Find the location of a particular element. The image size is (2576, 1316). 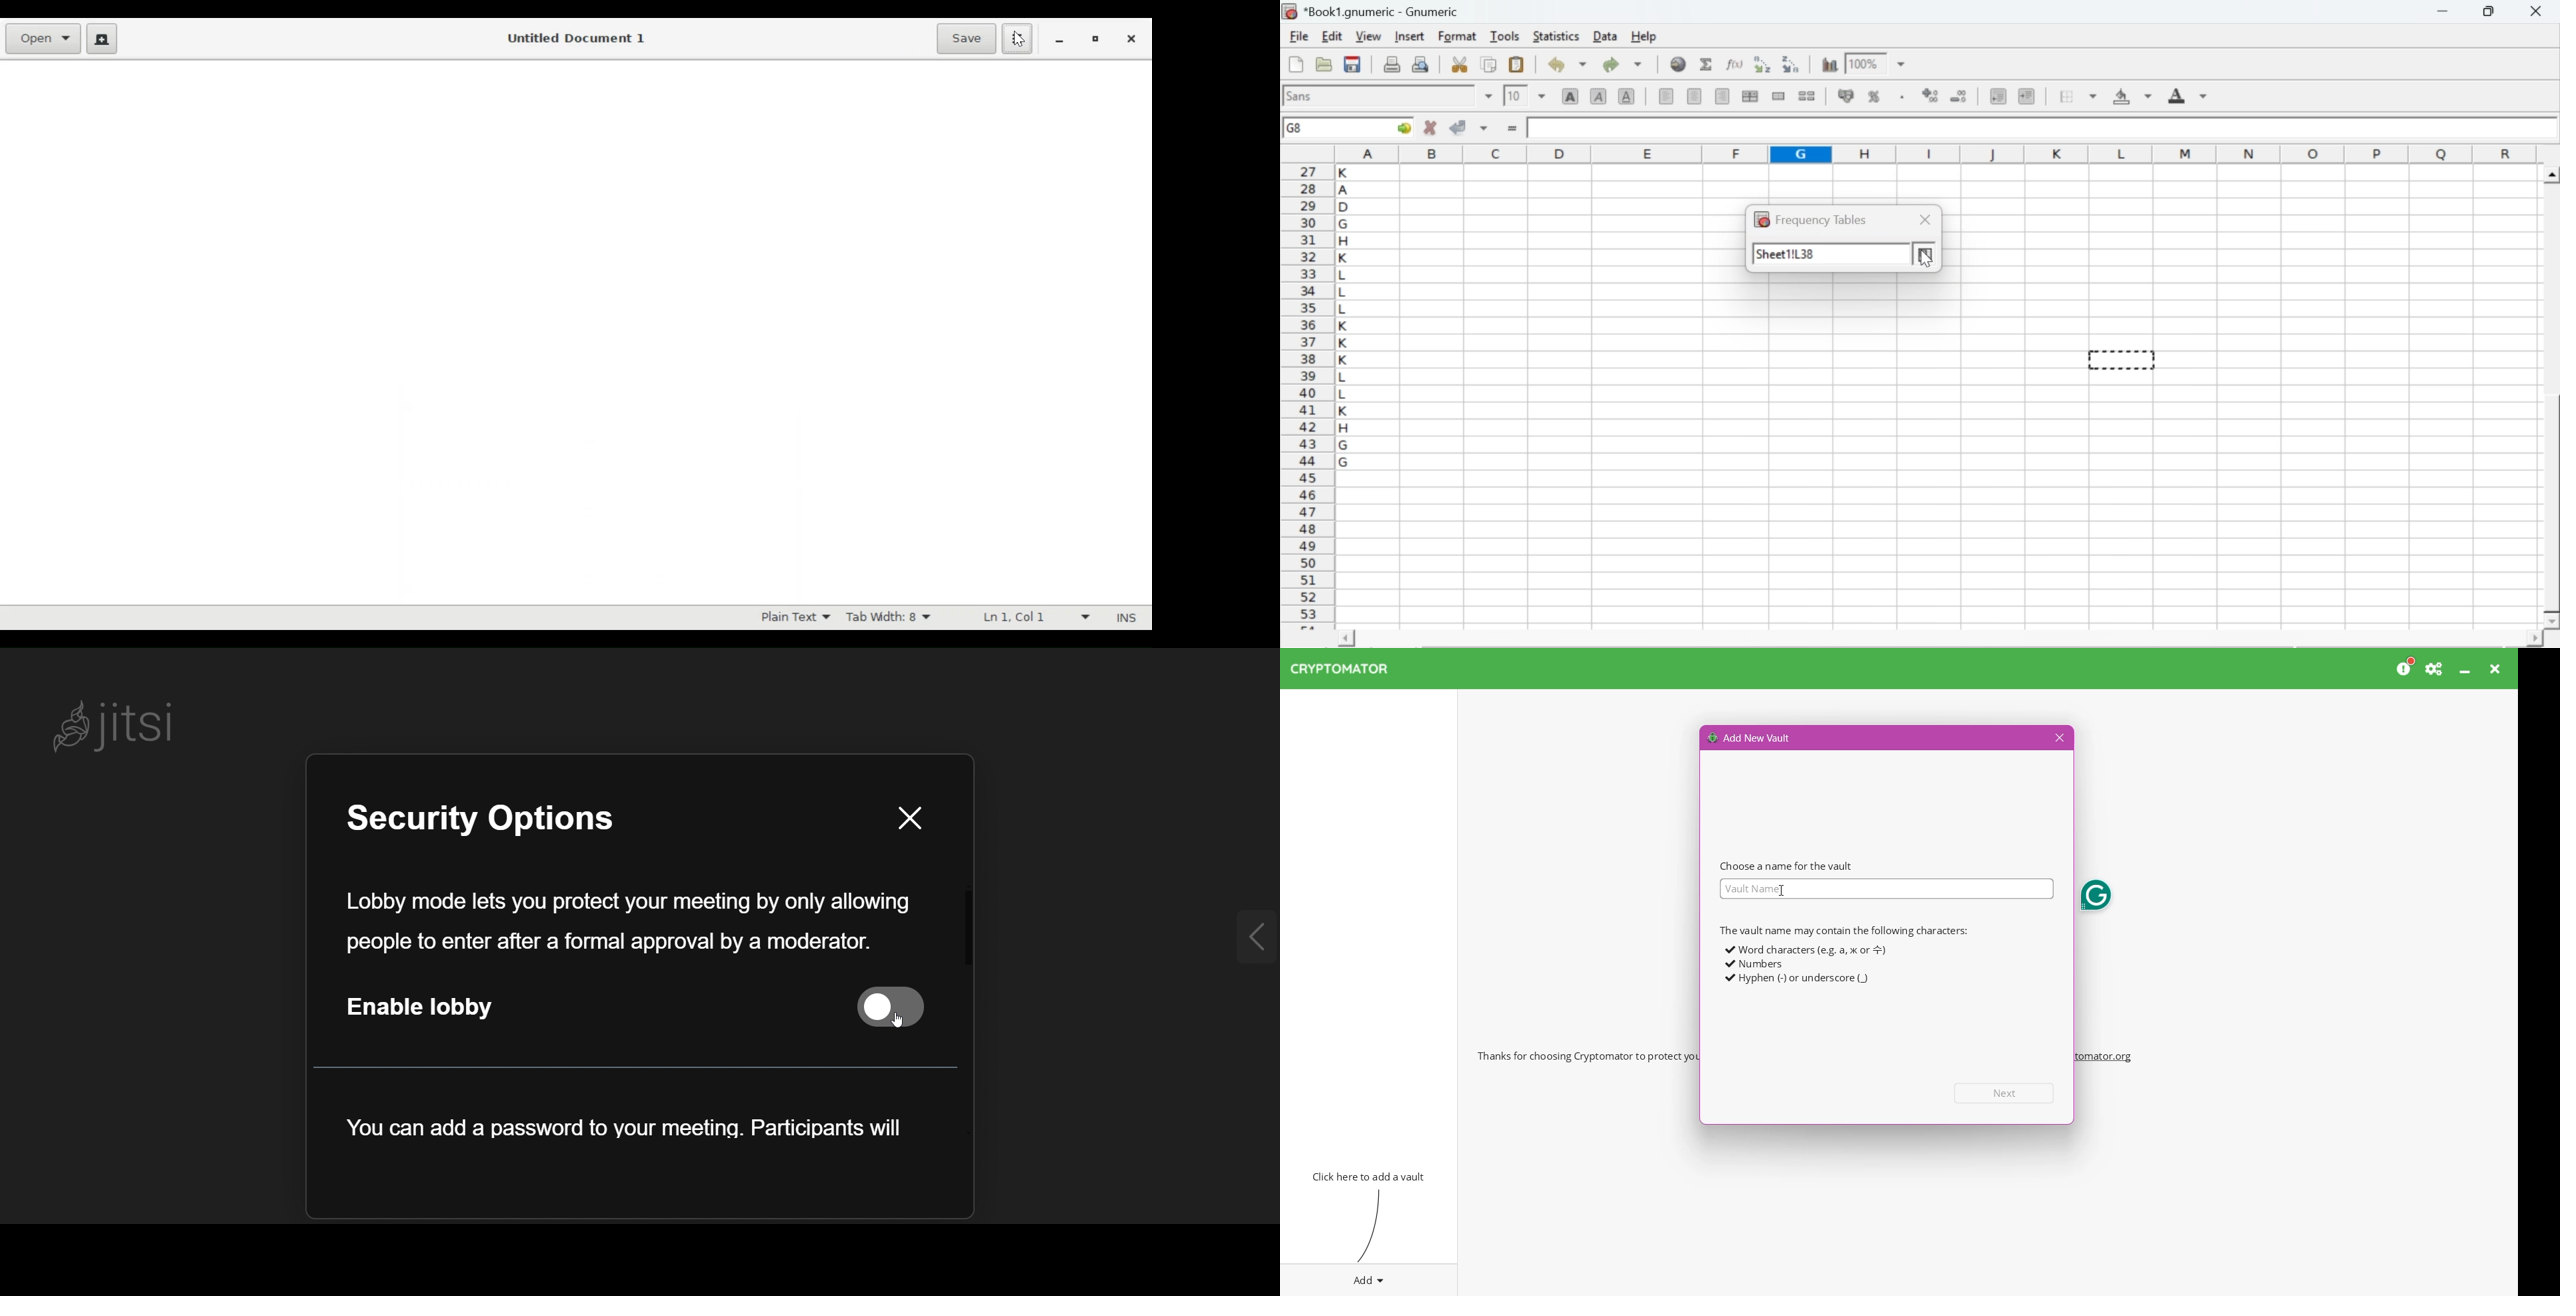

Vault Name is located at coordinates (1886, 889).